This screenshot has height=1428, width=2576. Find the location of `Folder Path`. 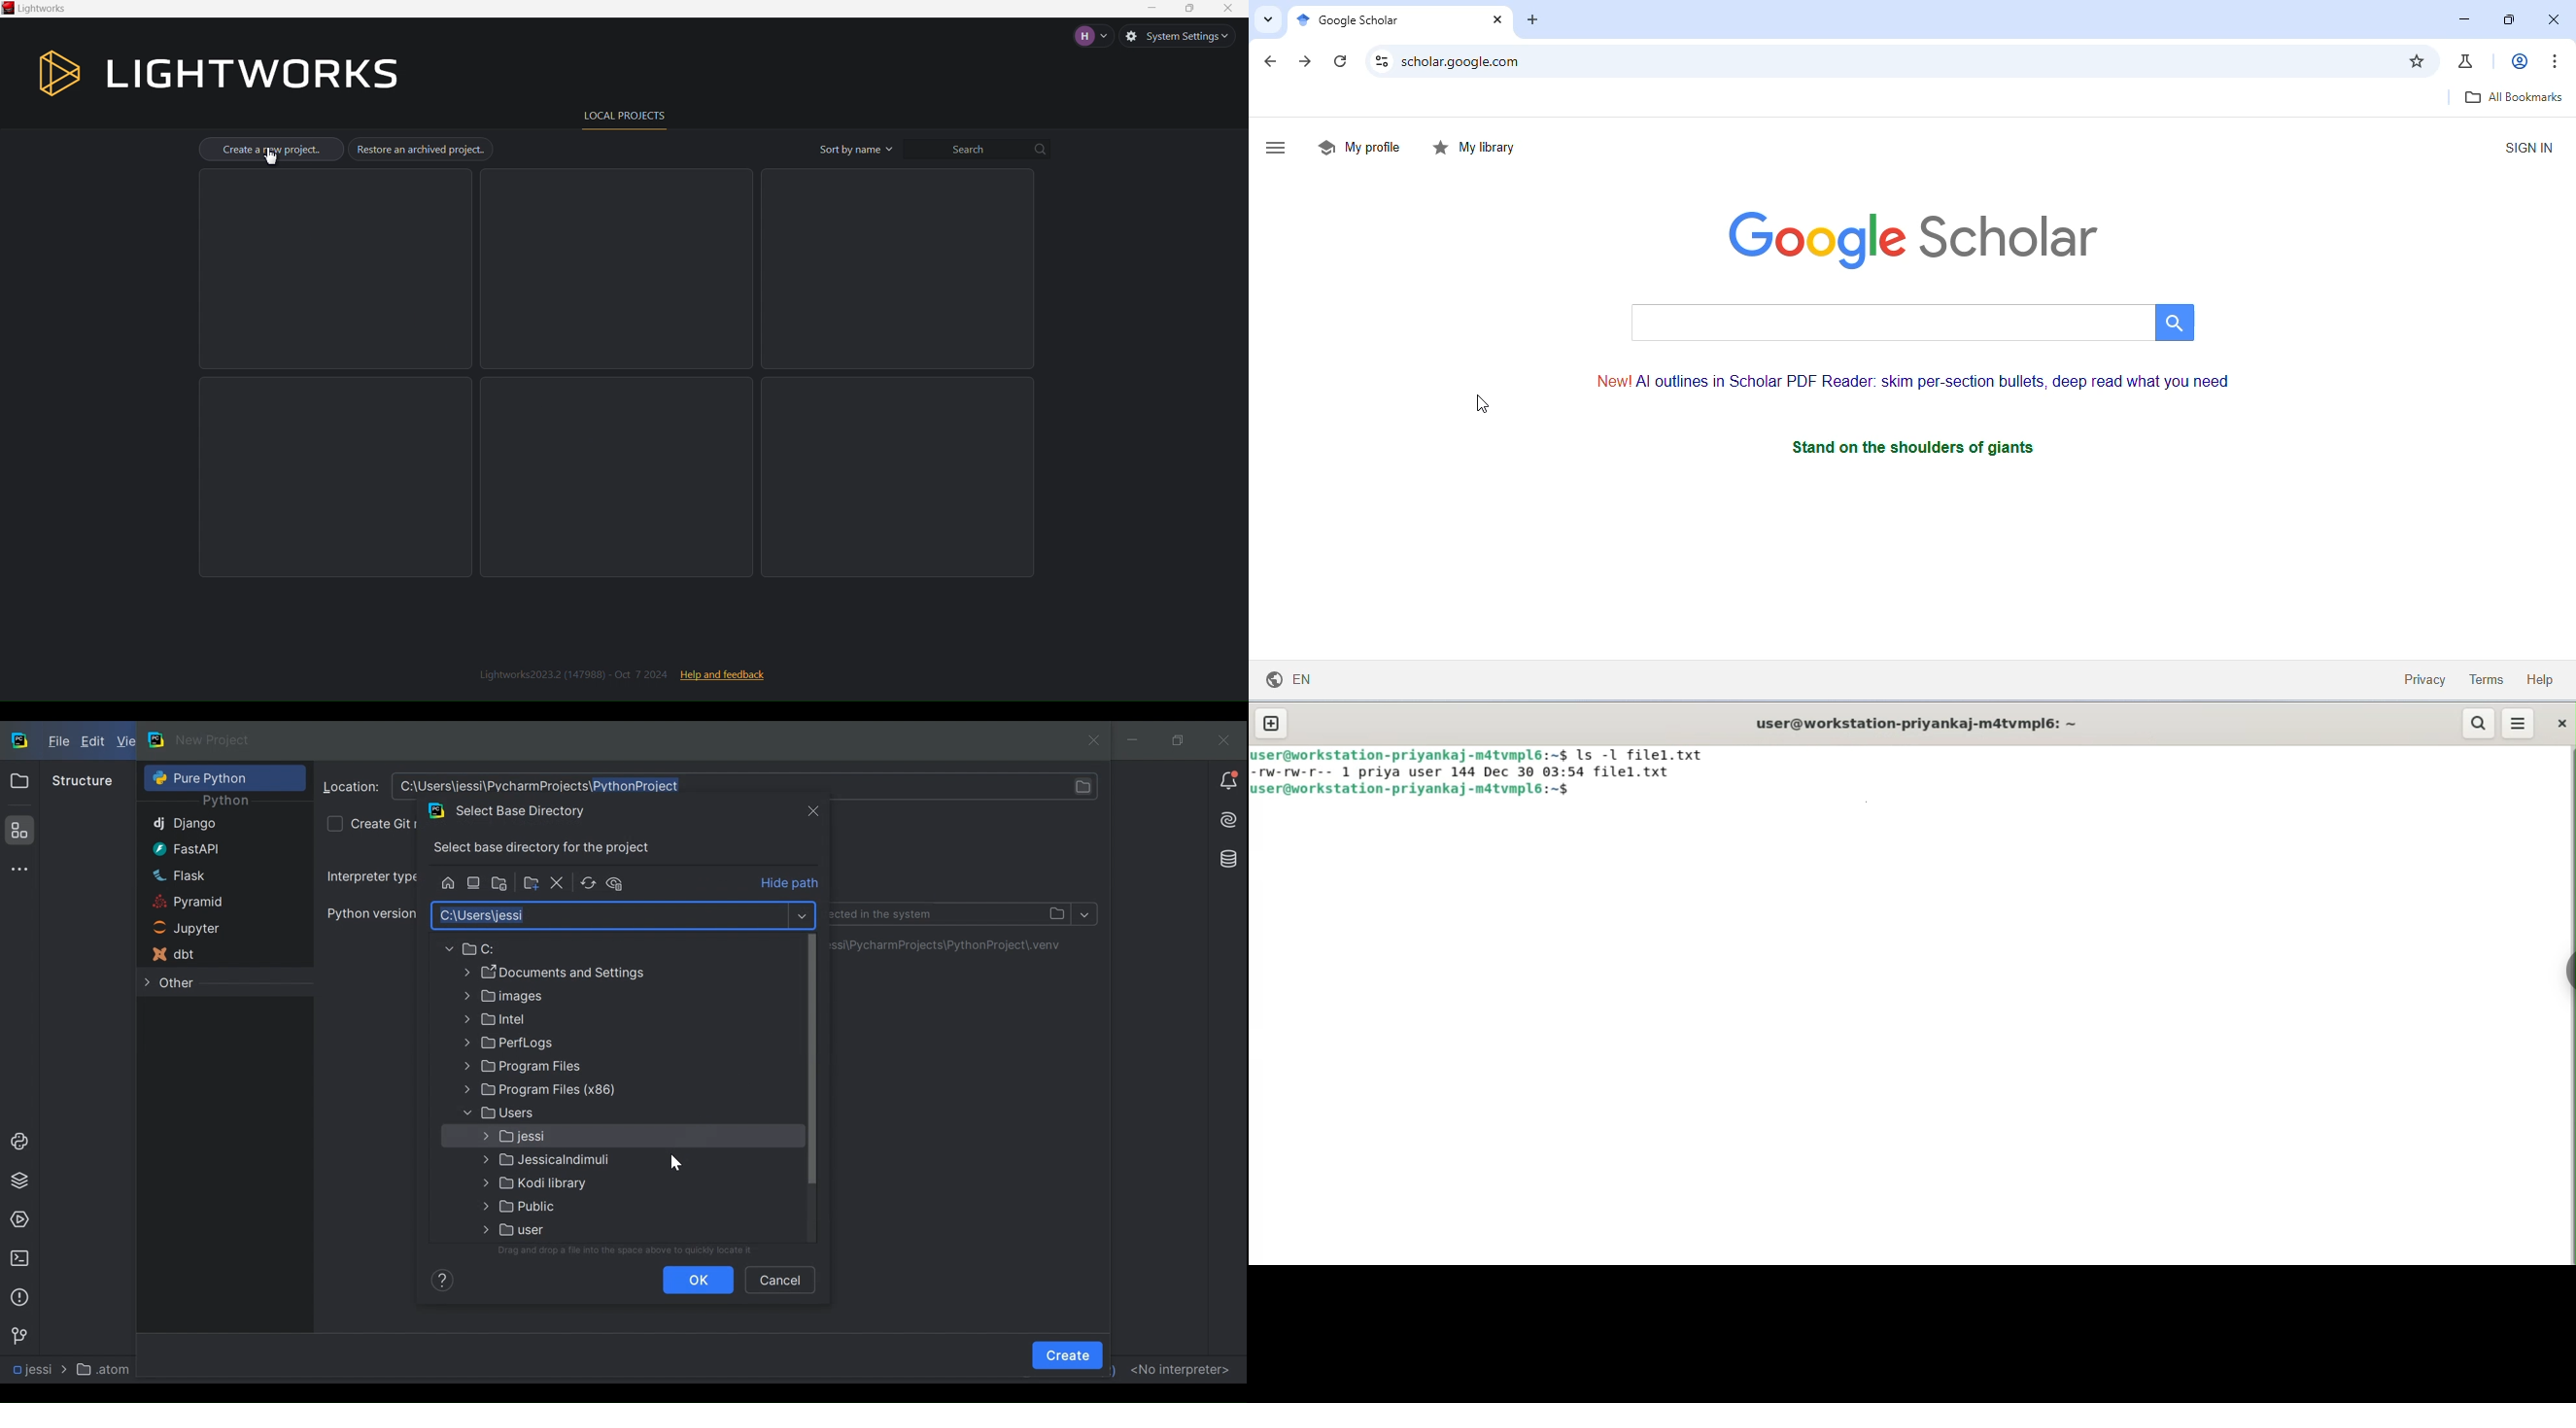

Folder Path is located at coordinates (568, 1020).